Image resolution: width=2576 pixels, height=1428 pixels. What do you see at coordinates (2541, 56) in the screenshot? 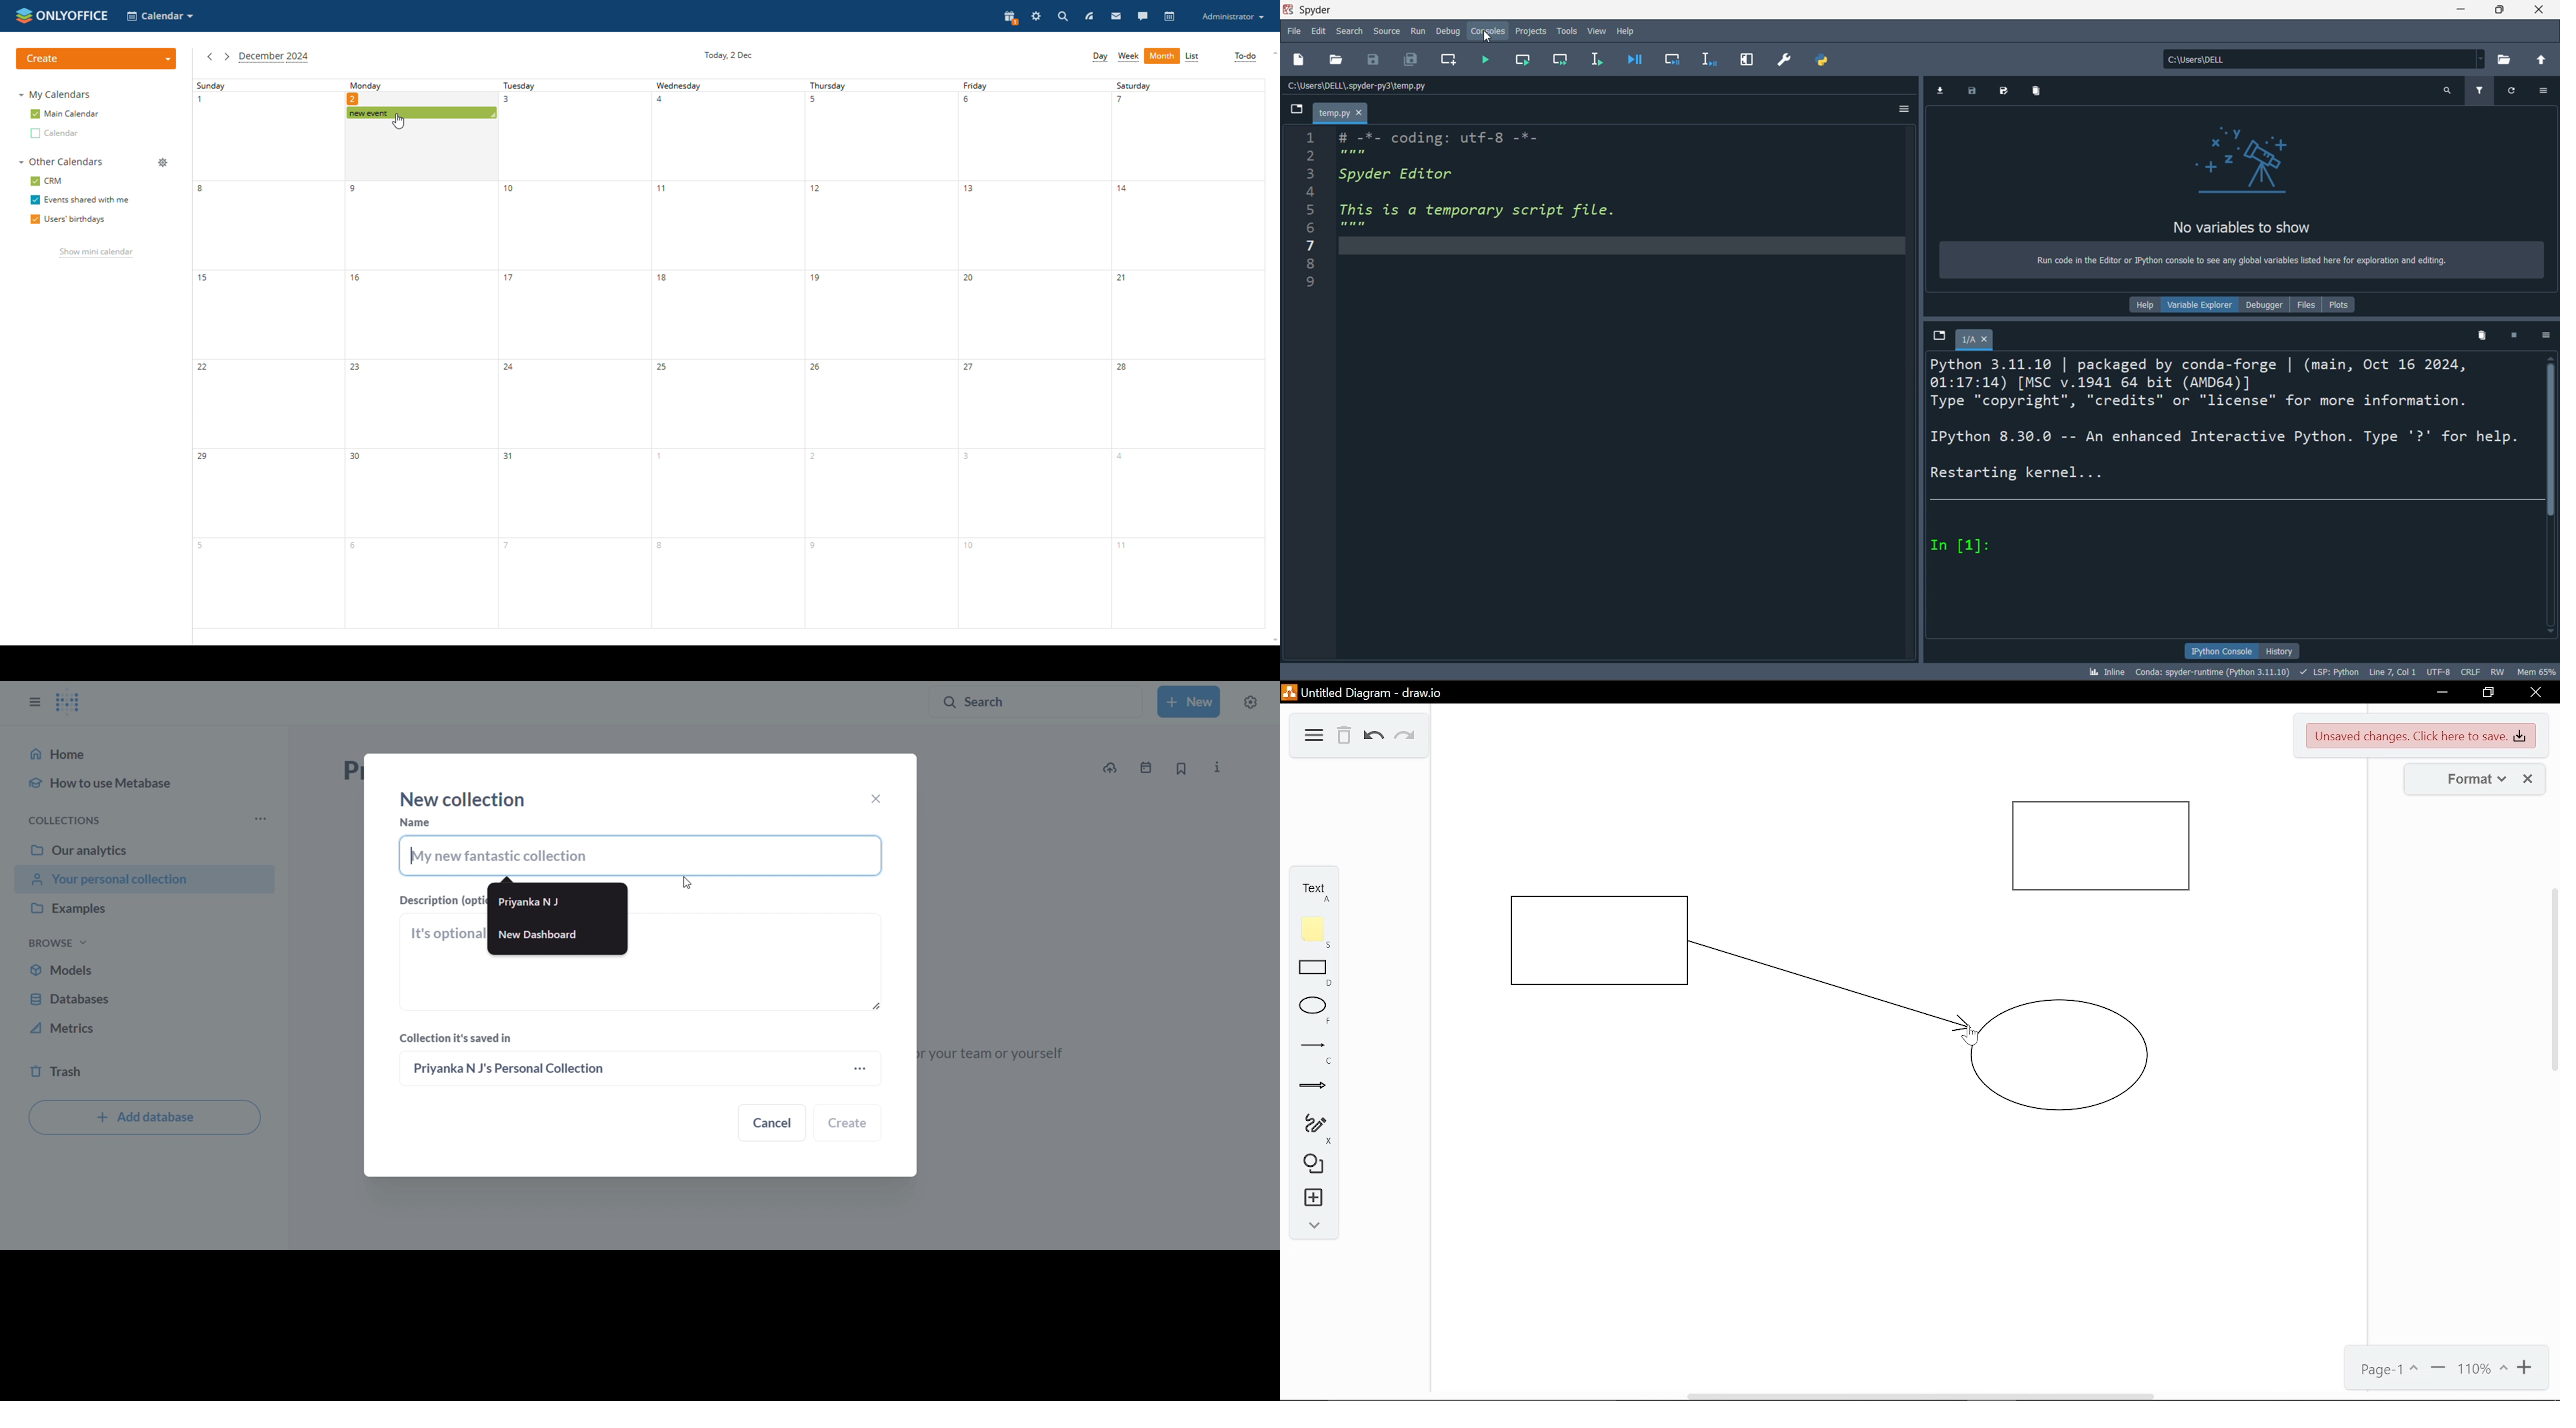
I see `open parent directory` at bounding box center [2541, 56].